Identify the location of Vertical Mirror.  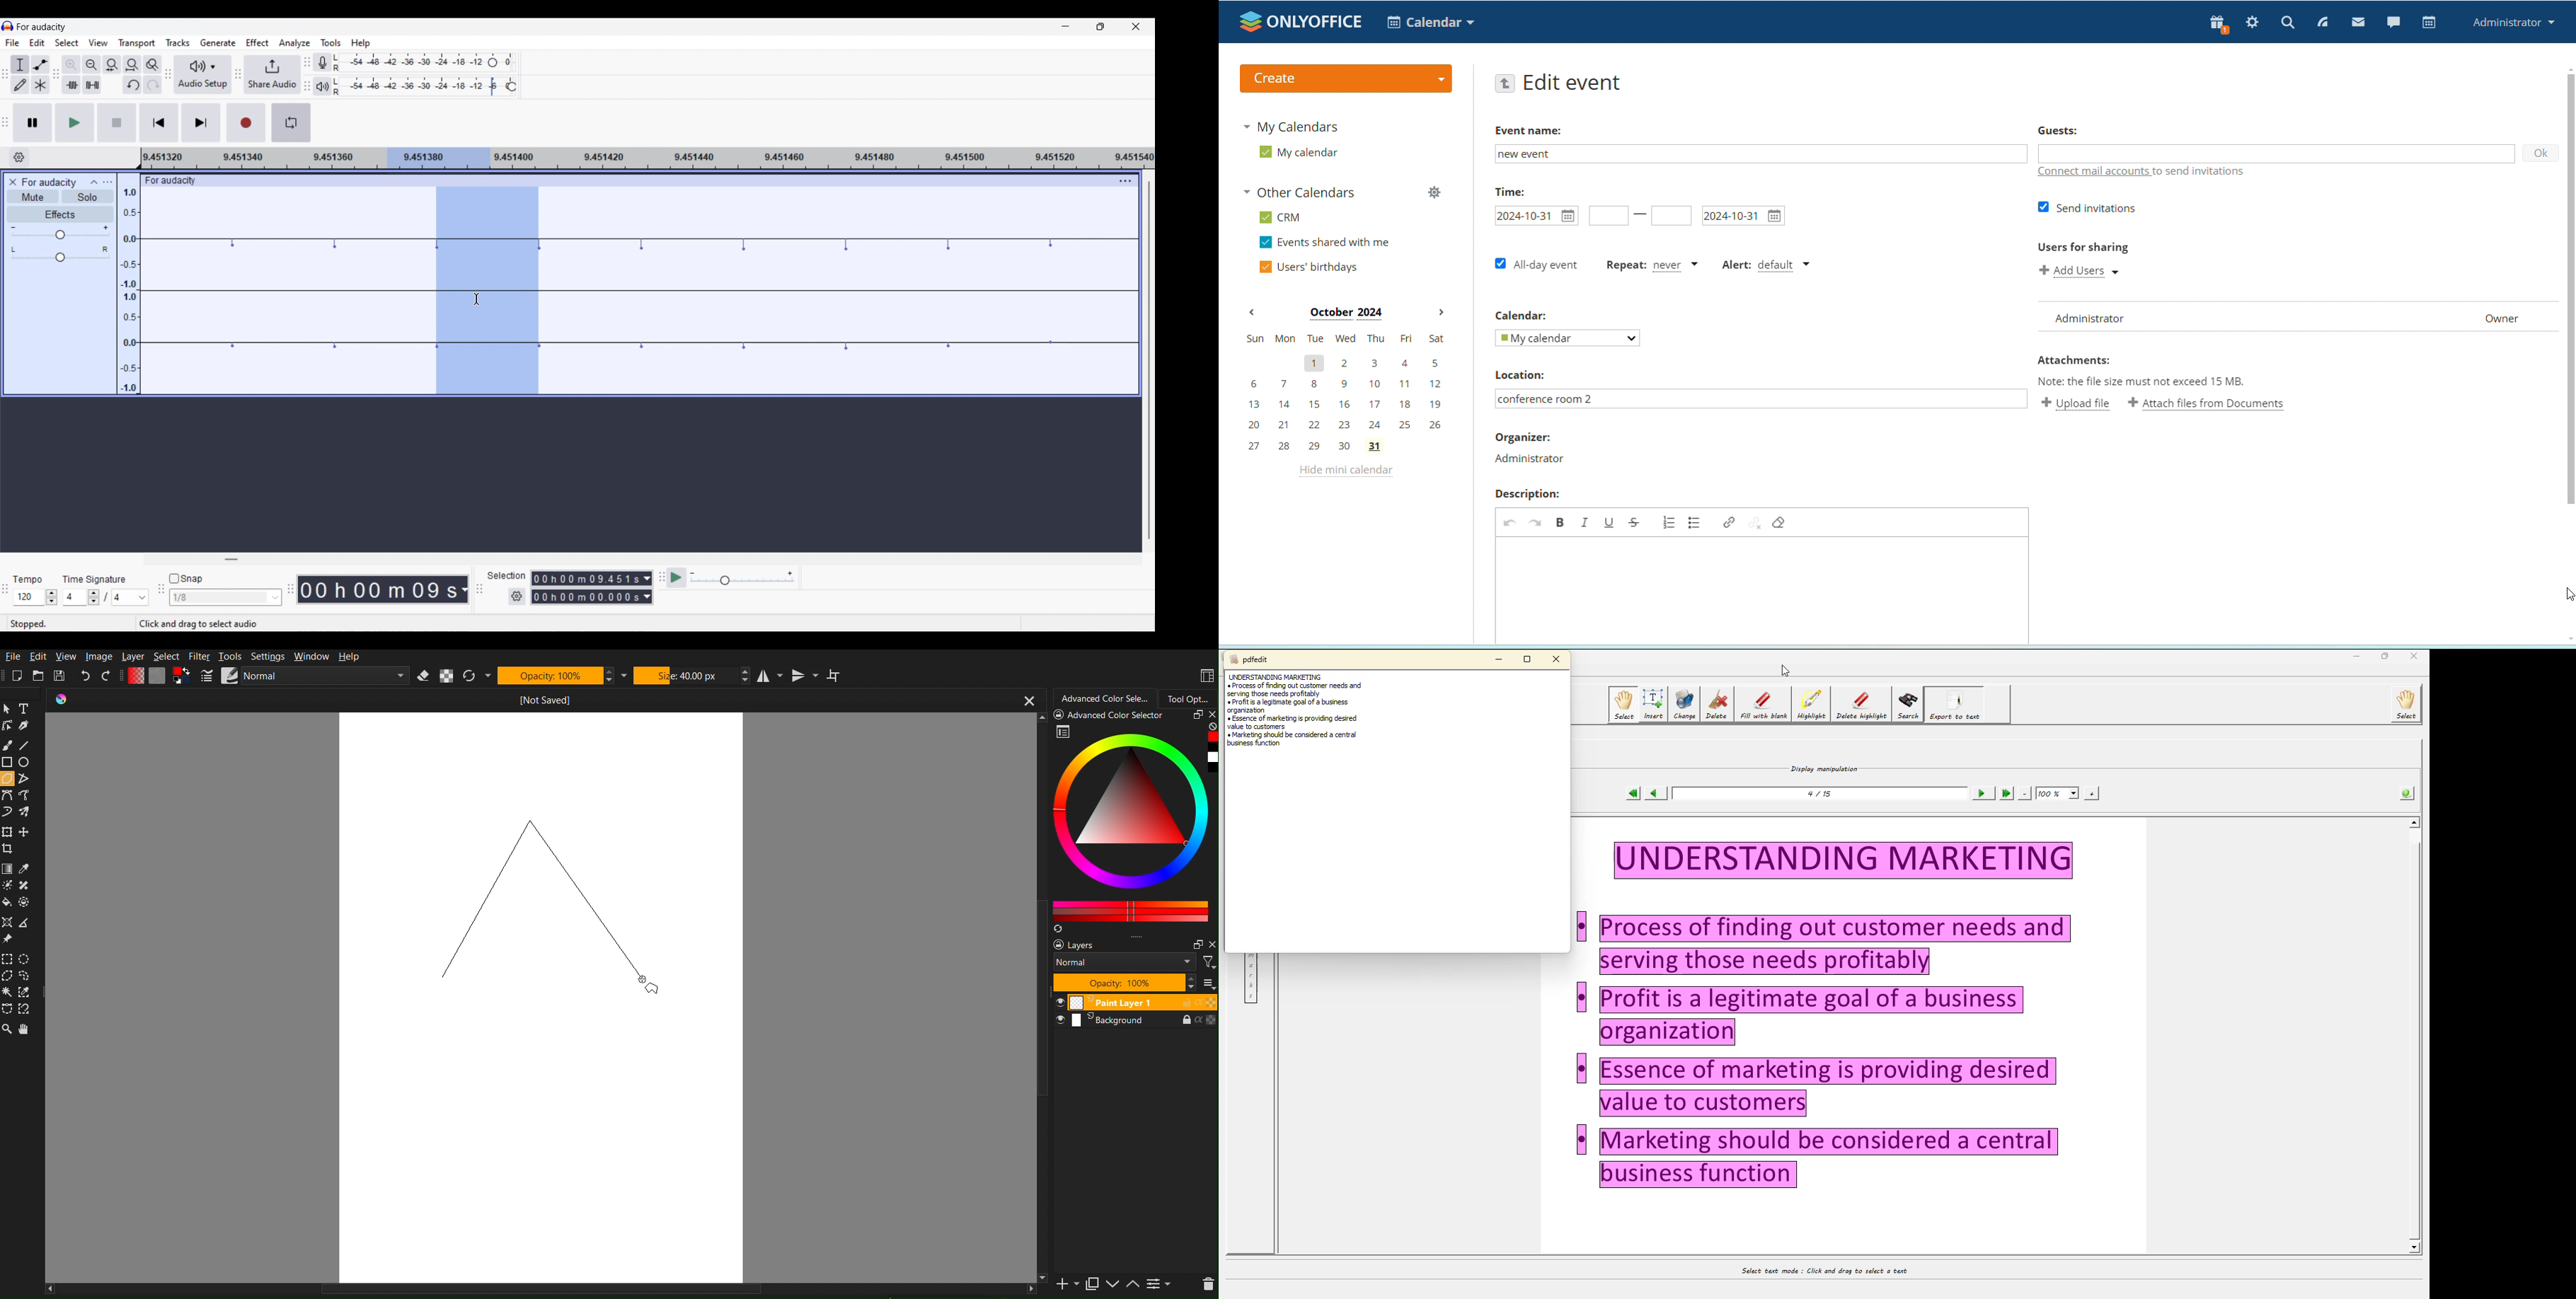
(806, 676).